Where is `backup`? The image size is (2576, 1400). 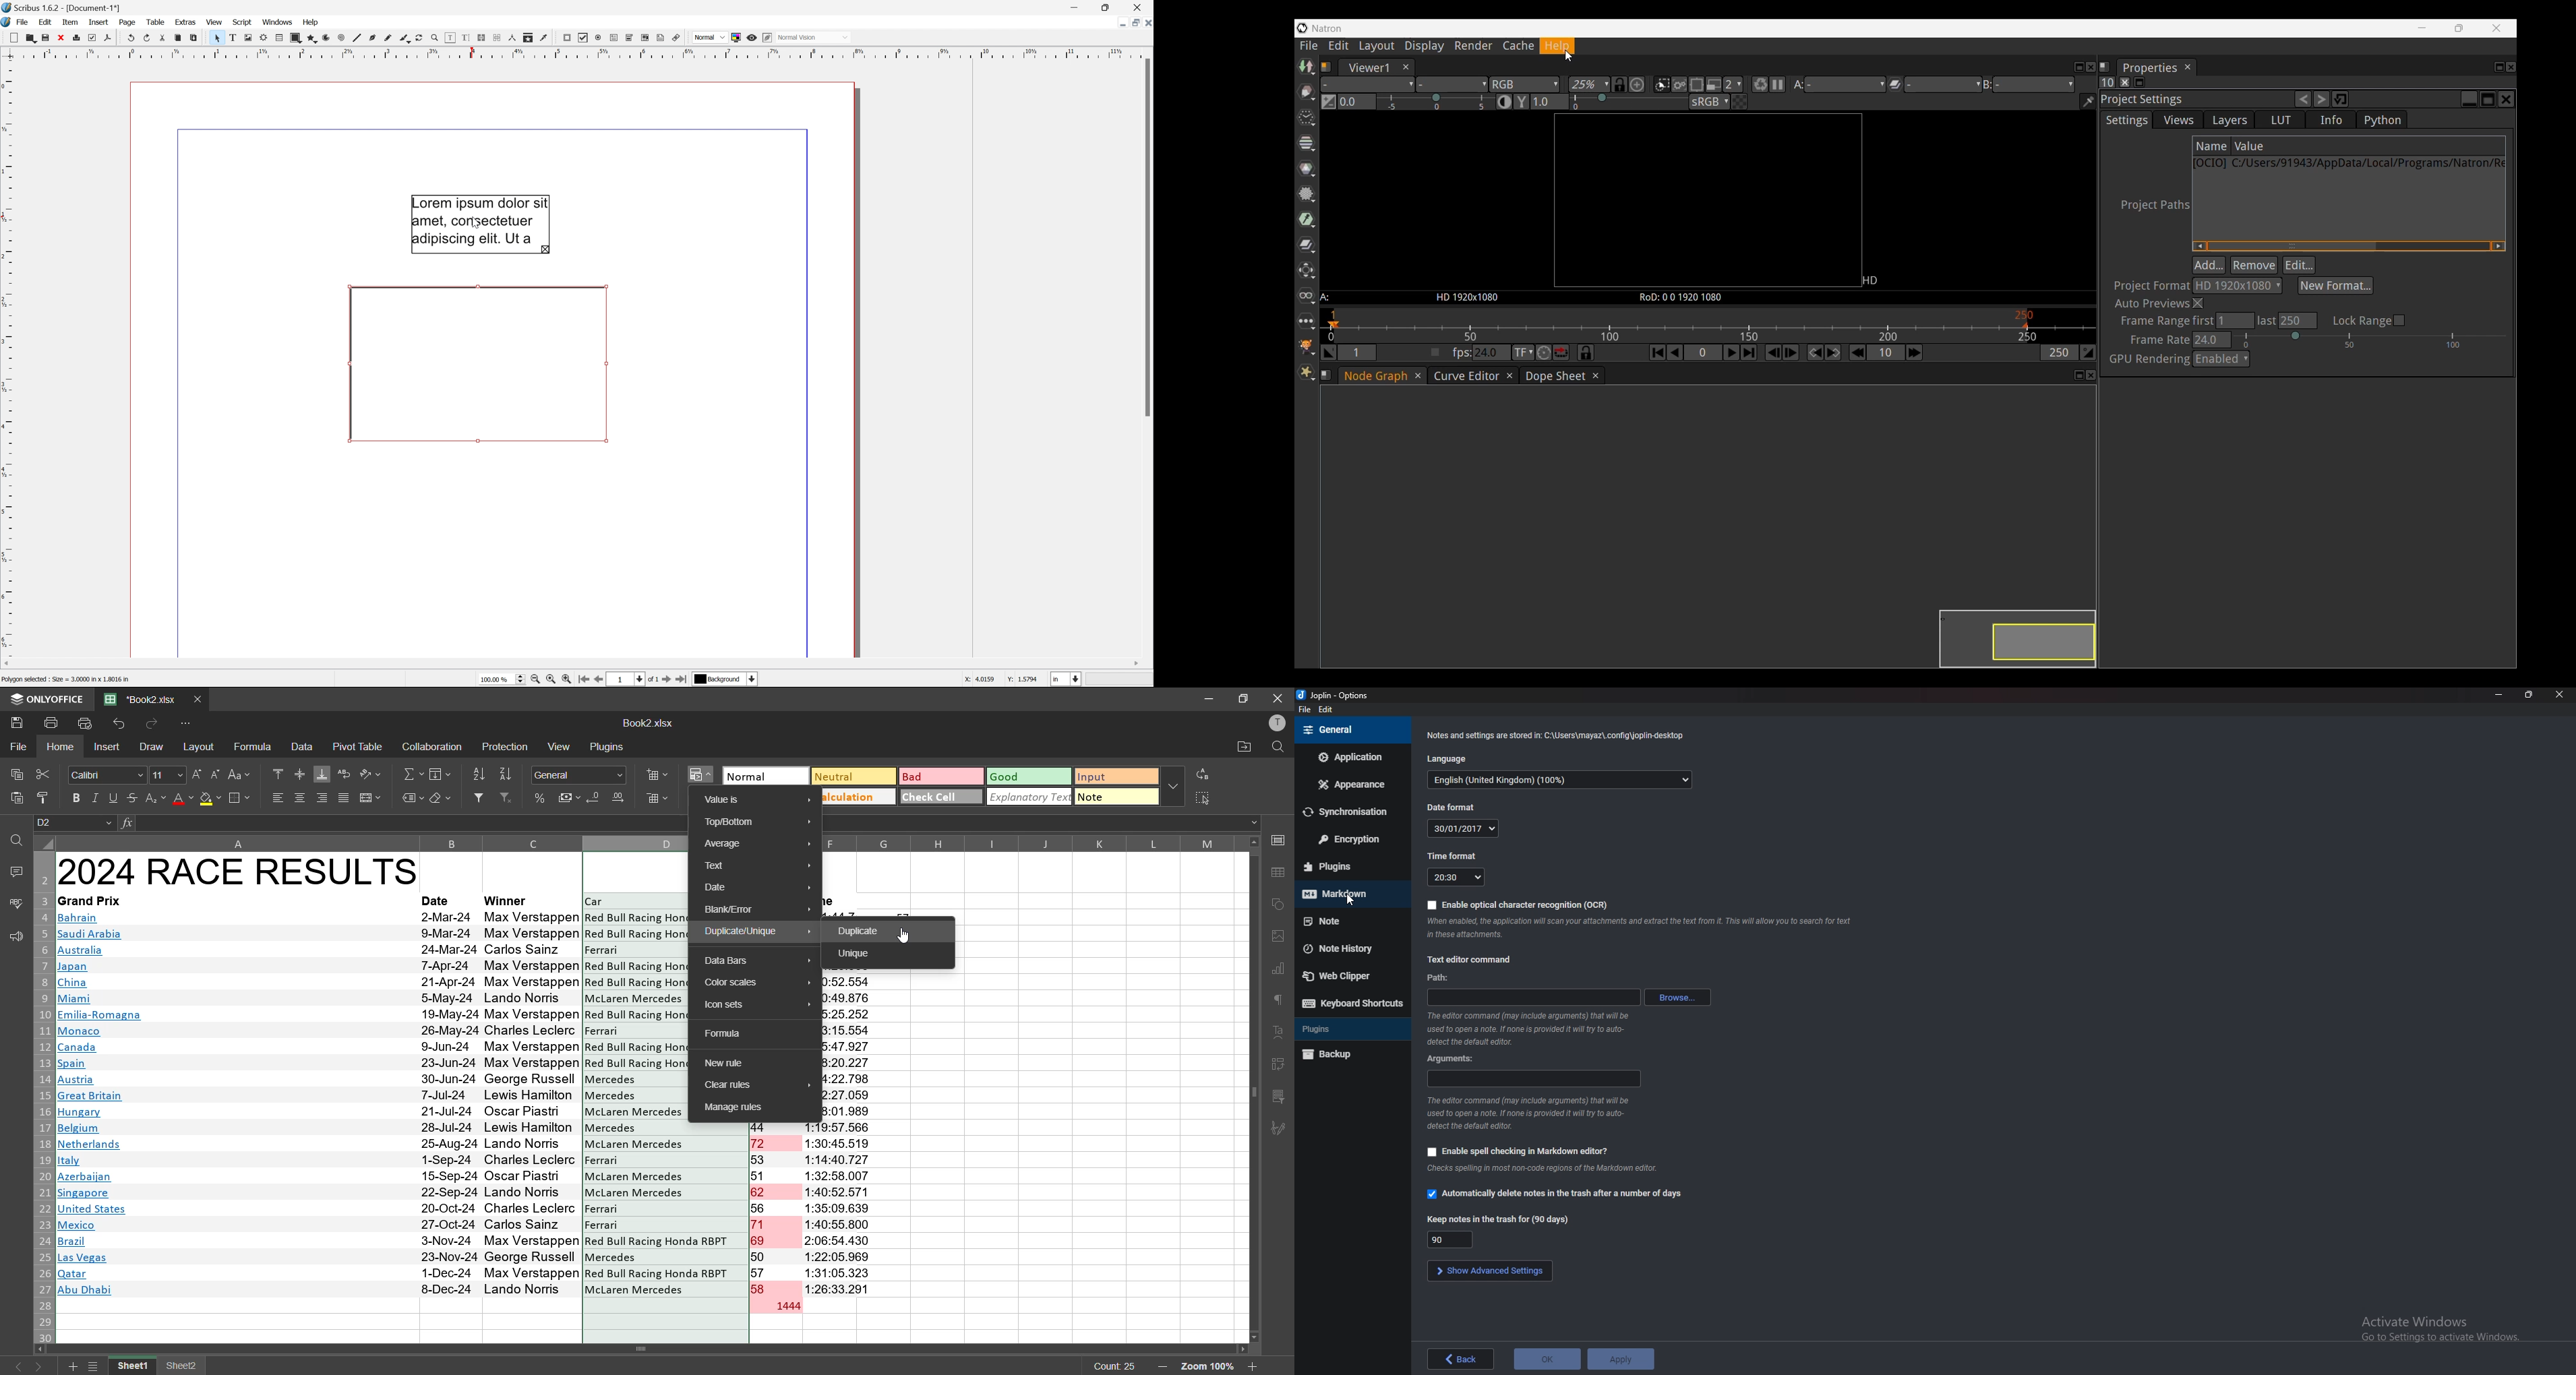 backup is located at coordinates (1350, 1054).